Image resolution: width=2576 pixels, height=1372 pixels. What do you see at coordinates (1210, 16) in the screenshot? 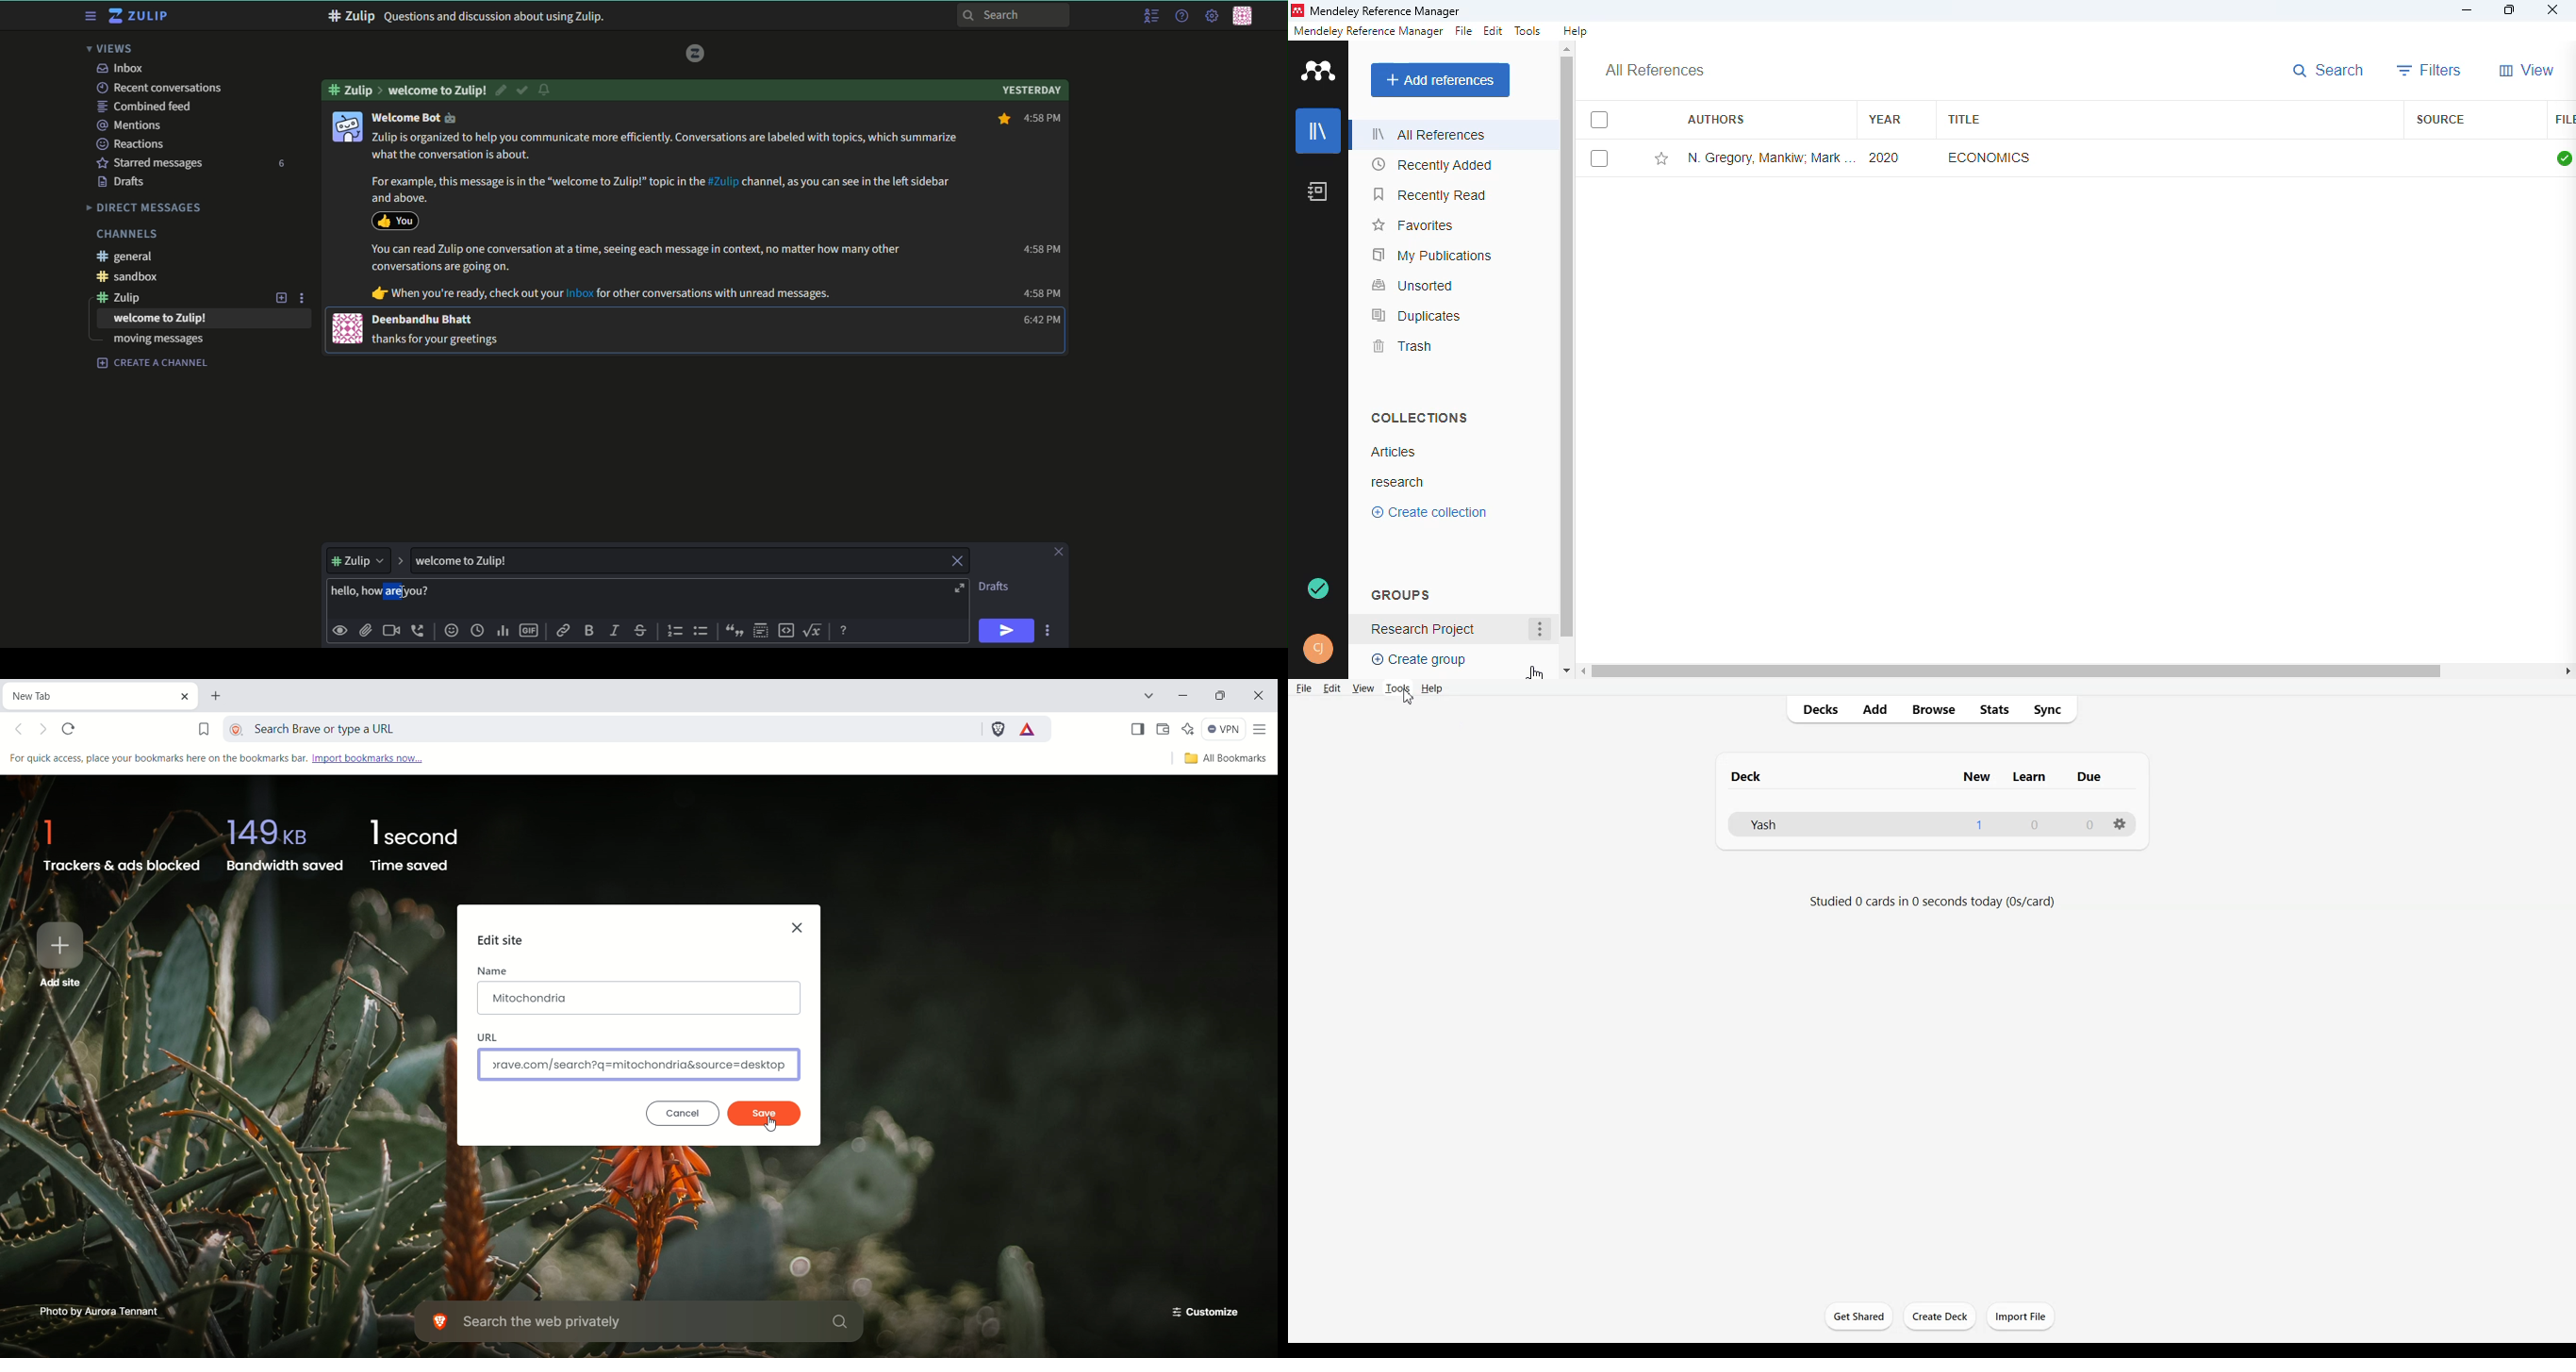
I see `main menu` at bounding box center [1210, 16].